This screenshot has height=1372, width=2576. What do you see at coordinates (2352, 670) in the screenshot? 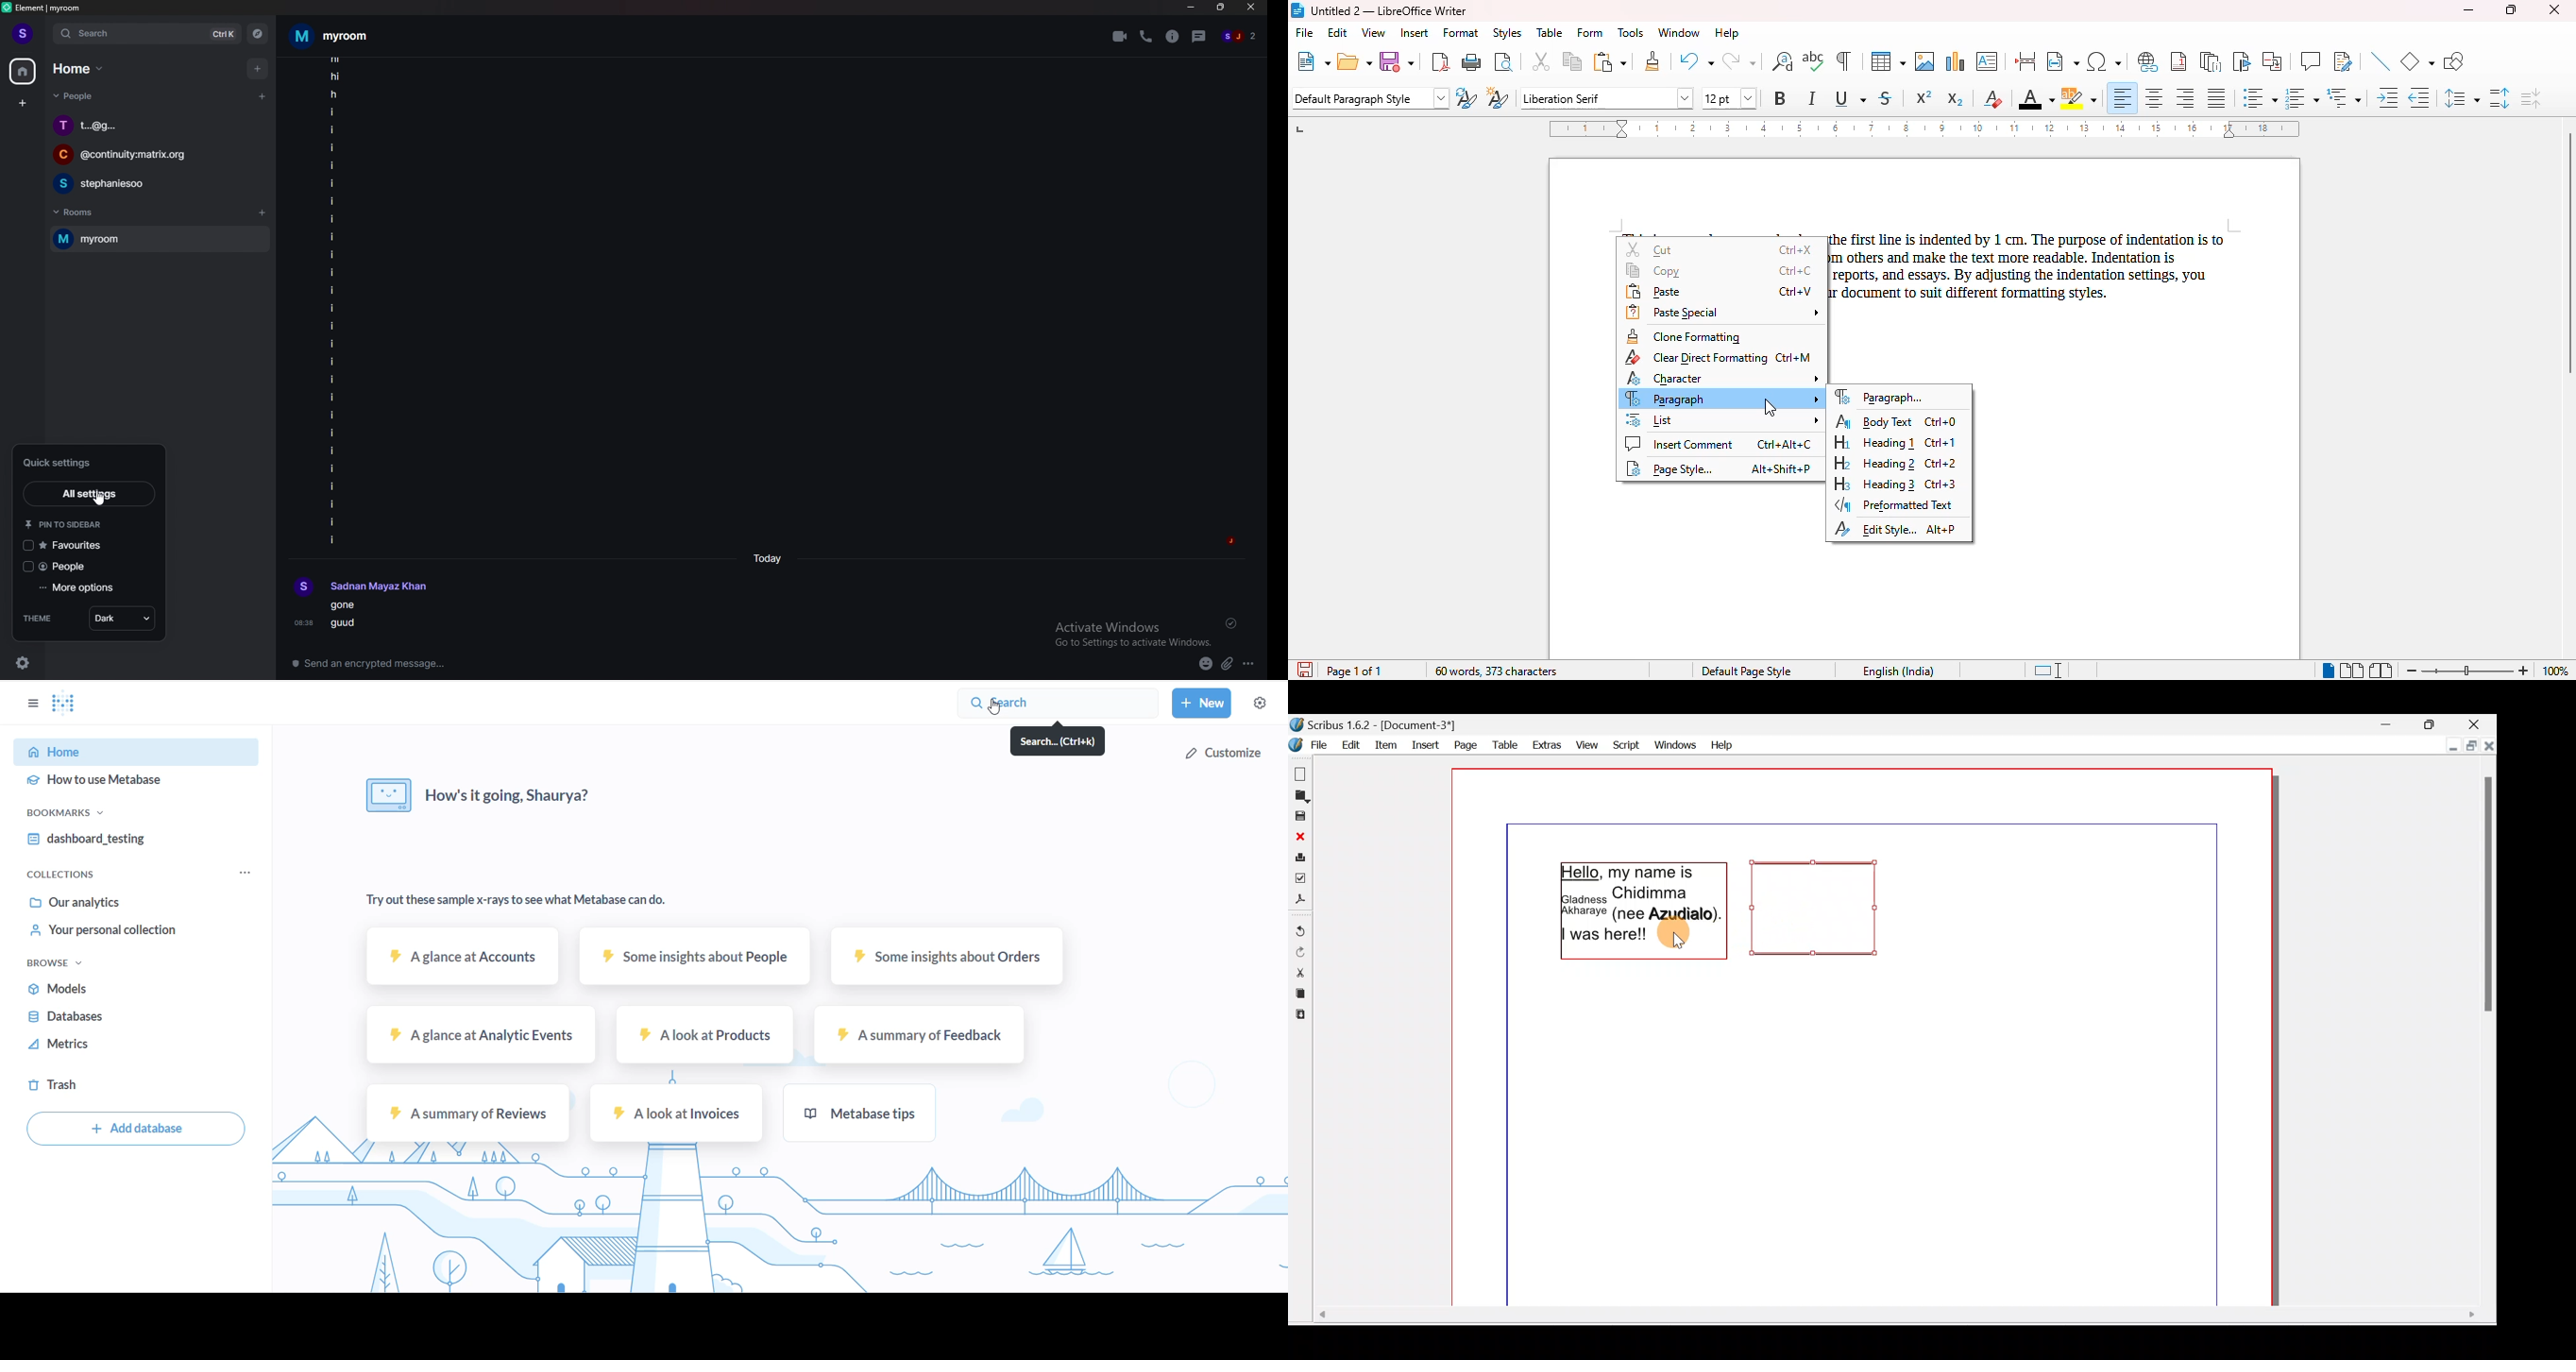
I see `multi-page view` at bounding box center [2352, 670].